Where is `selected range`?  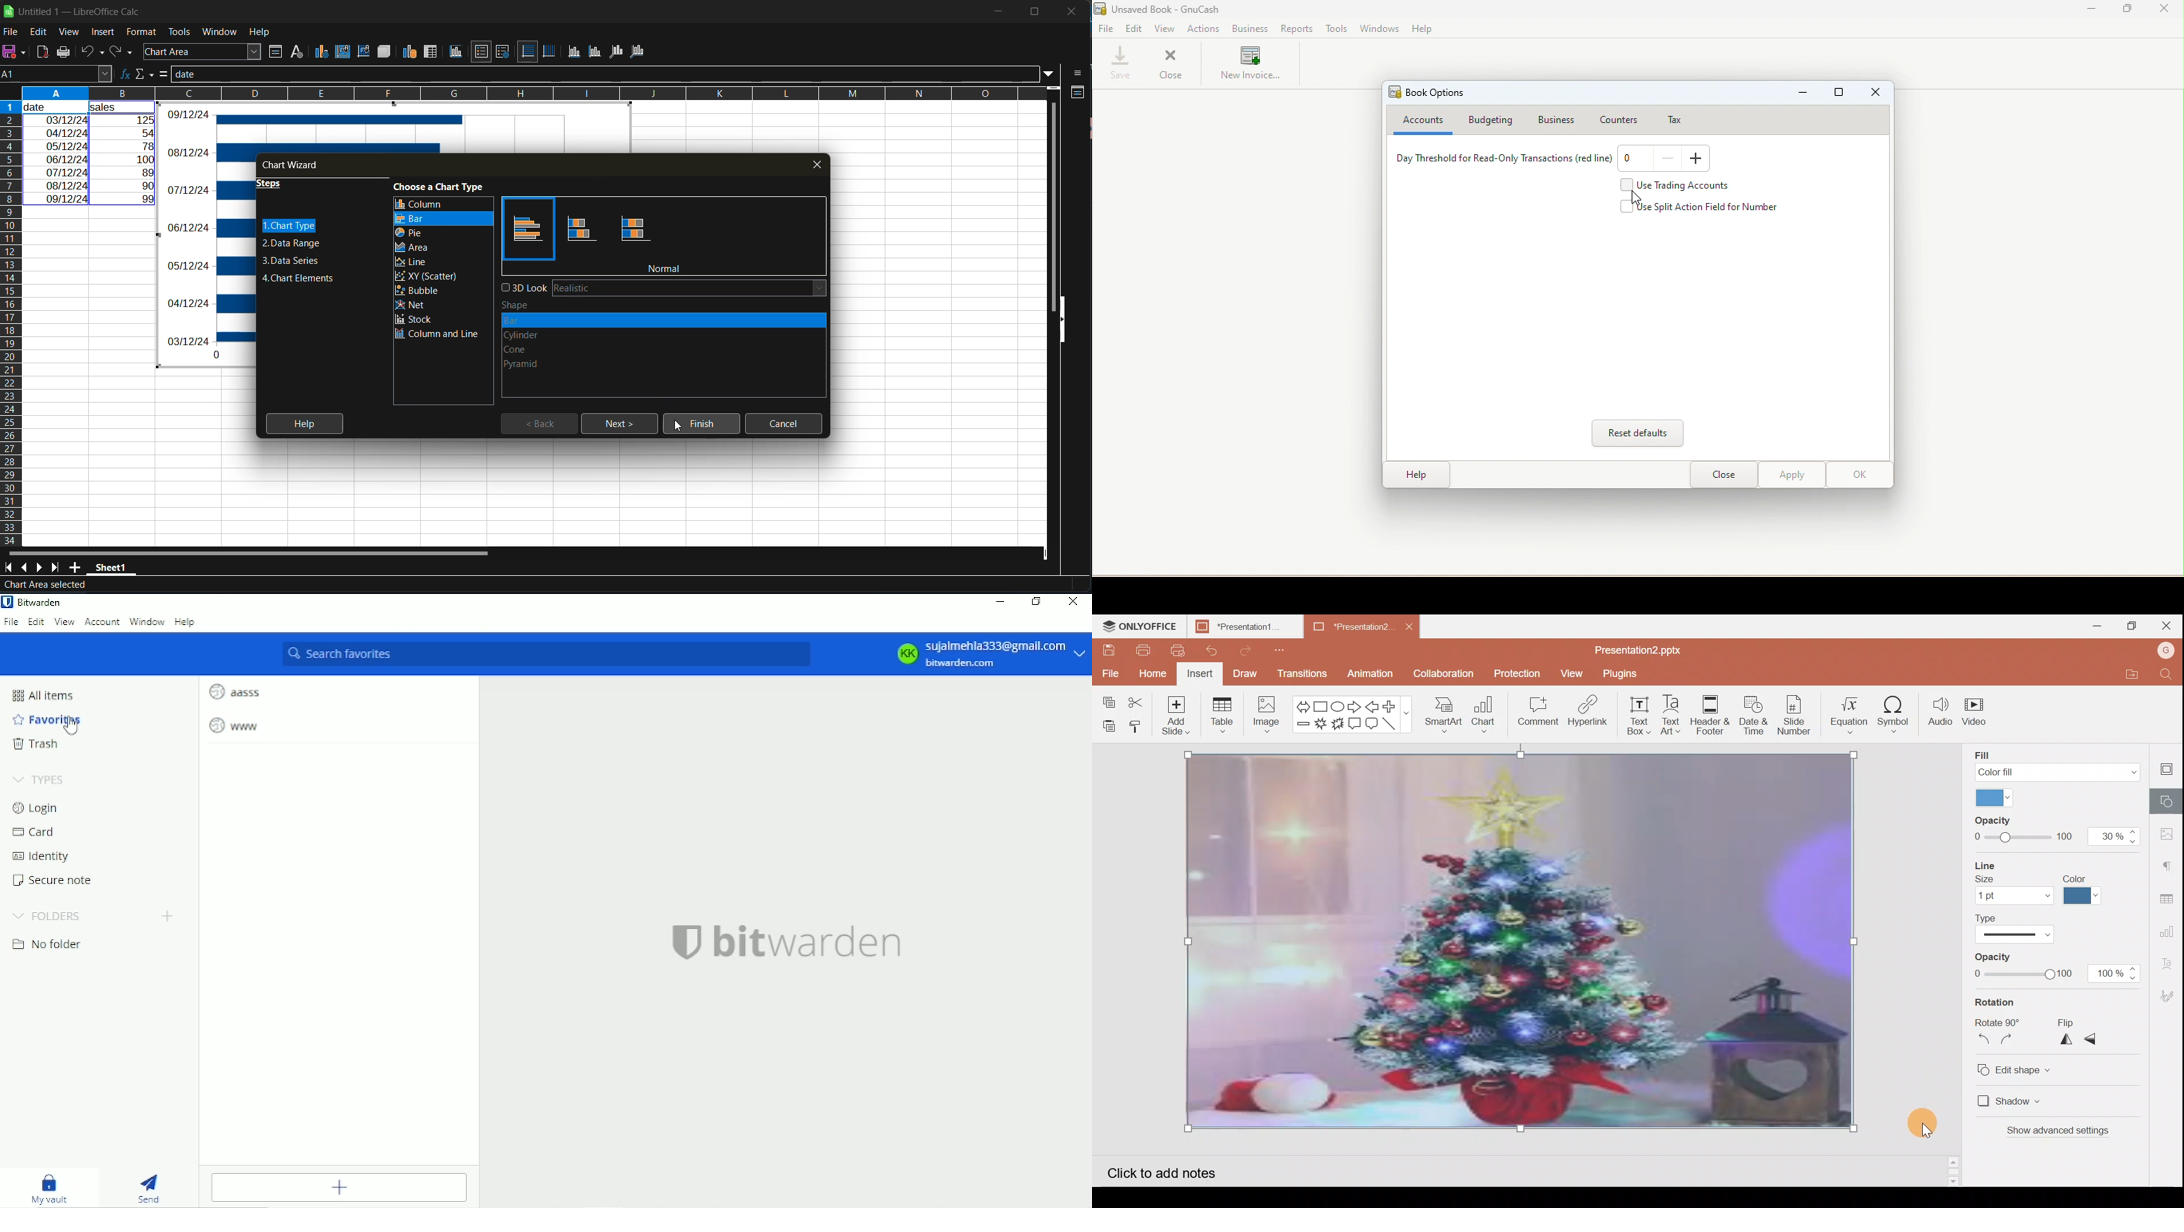 selected range is located at coordinates (90, 154).